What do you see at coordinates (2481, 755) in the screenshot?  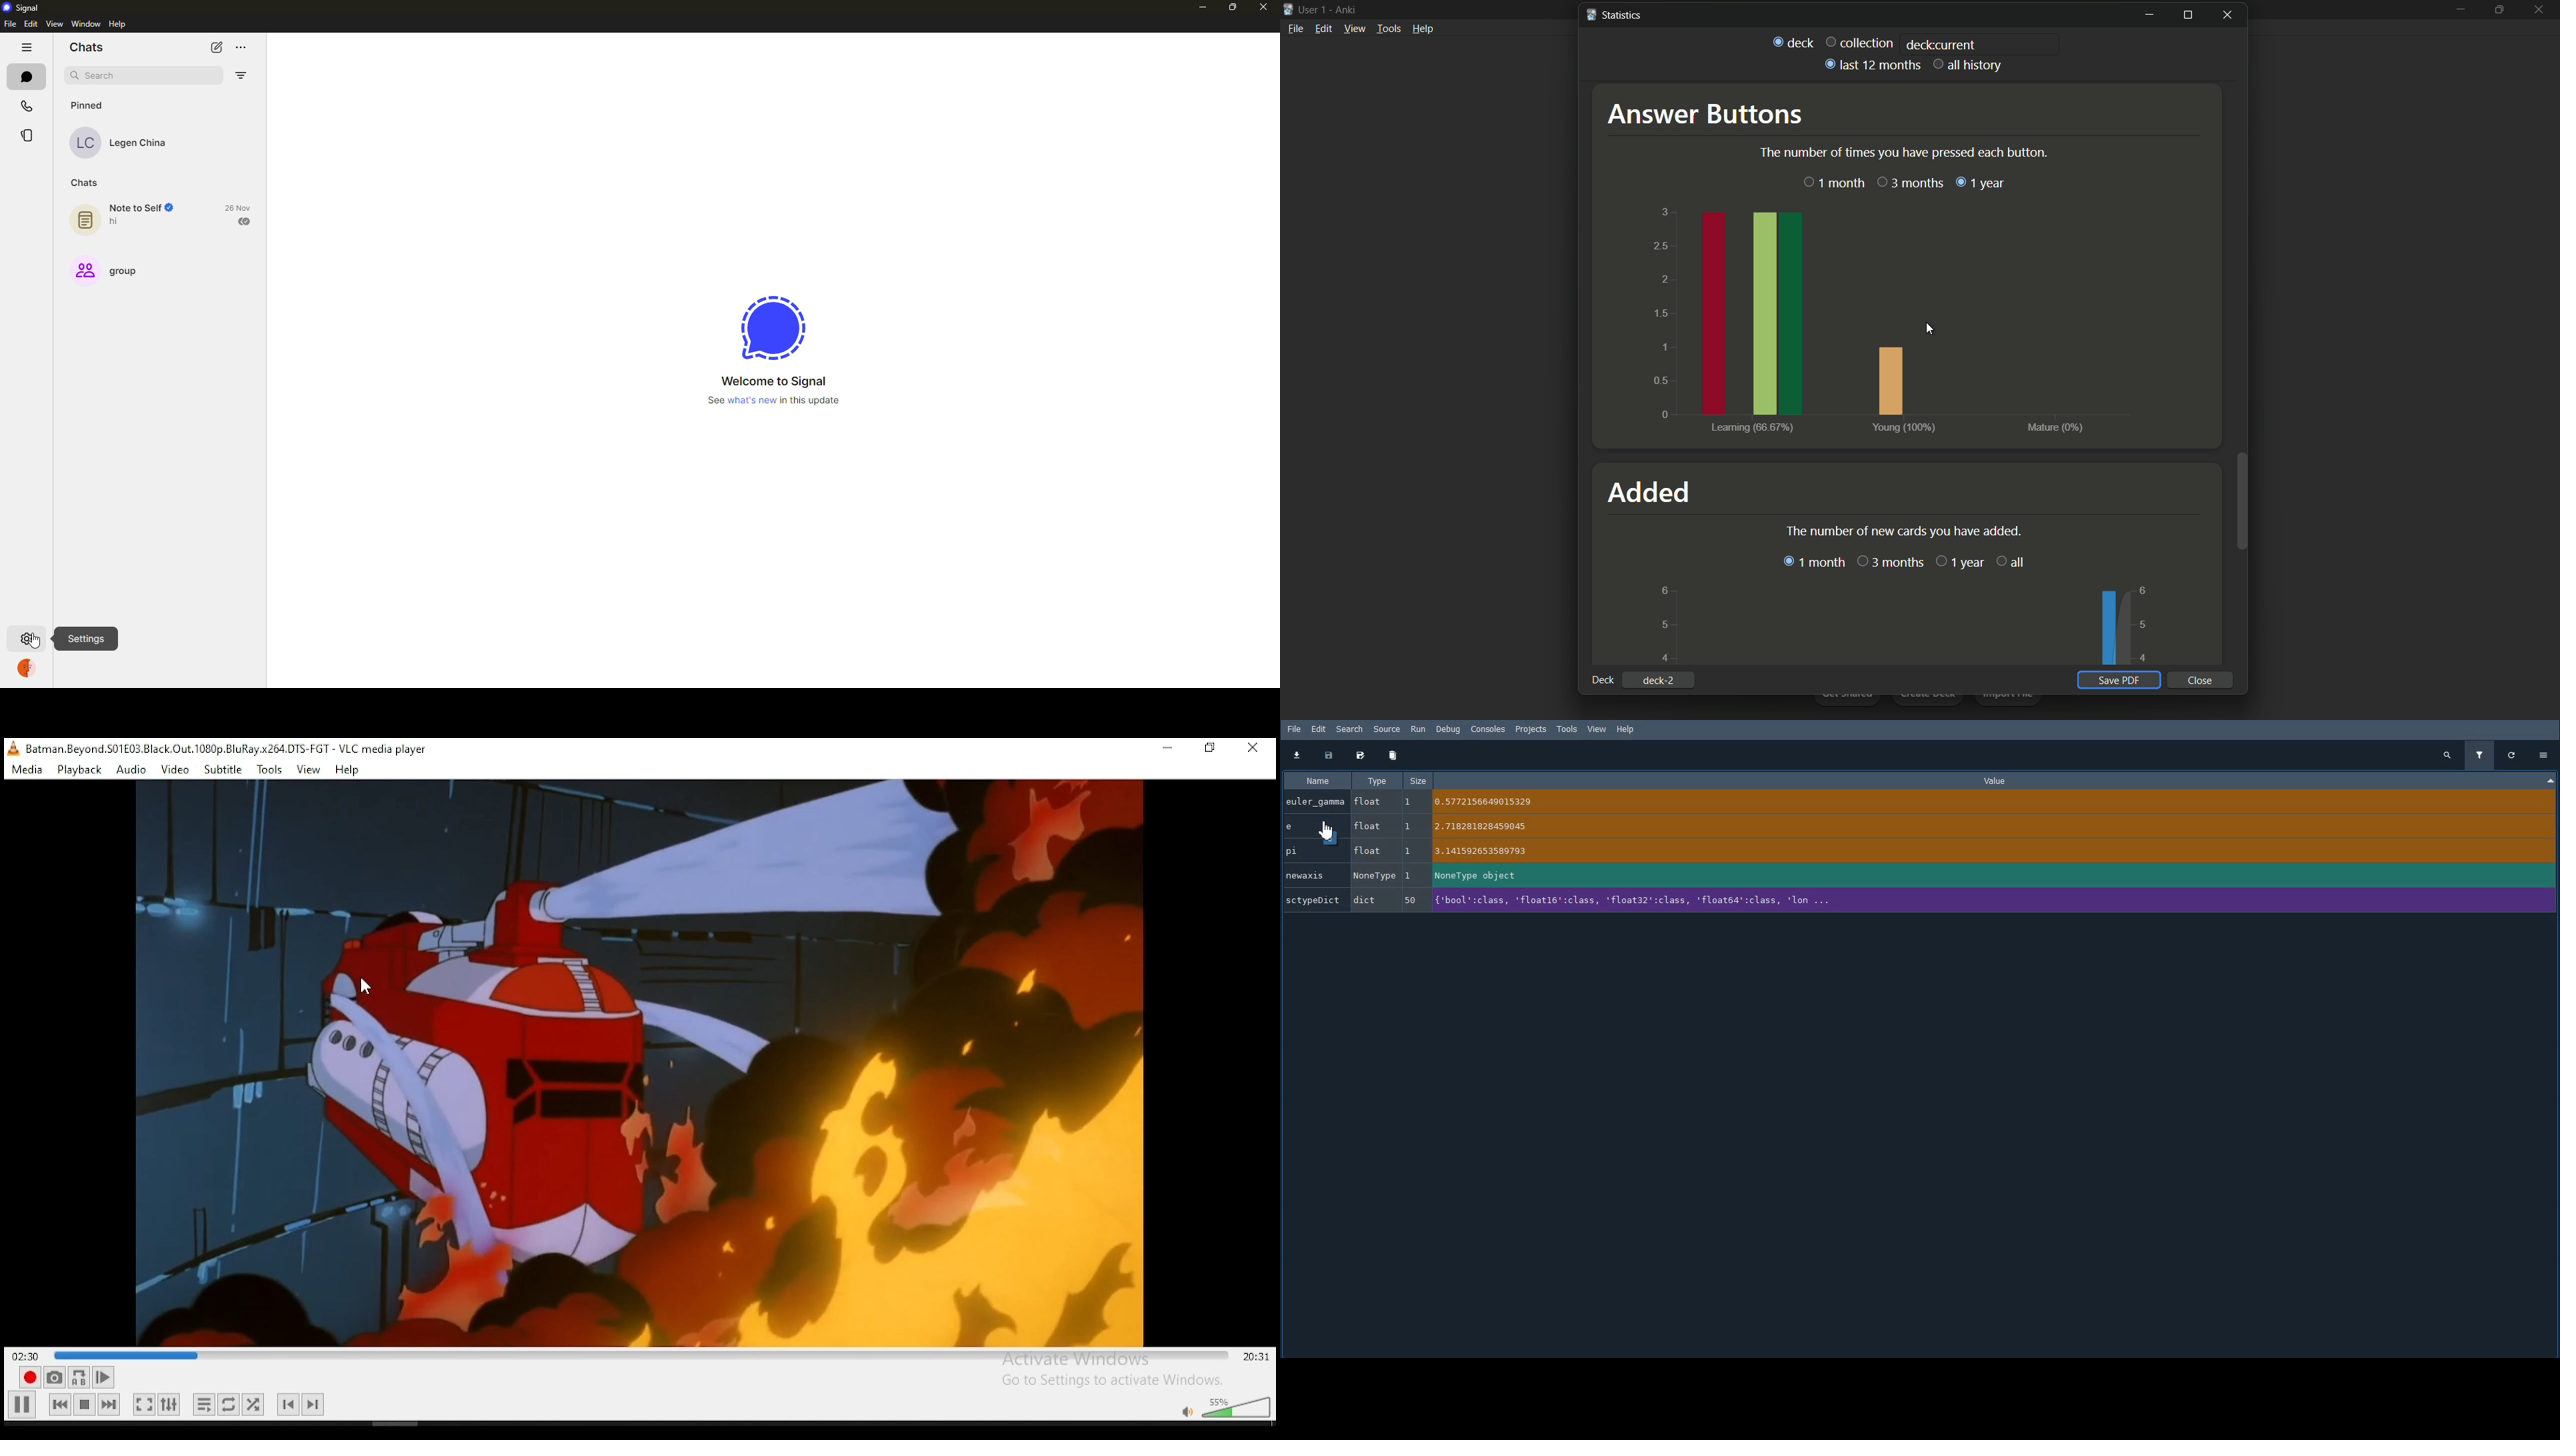 I see `Filter variables` at bounding box center [2481, 755].